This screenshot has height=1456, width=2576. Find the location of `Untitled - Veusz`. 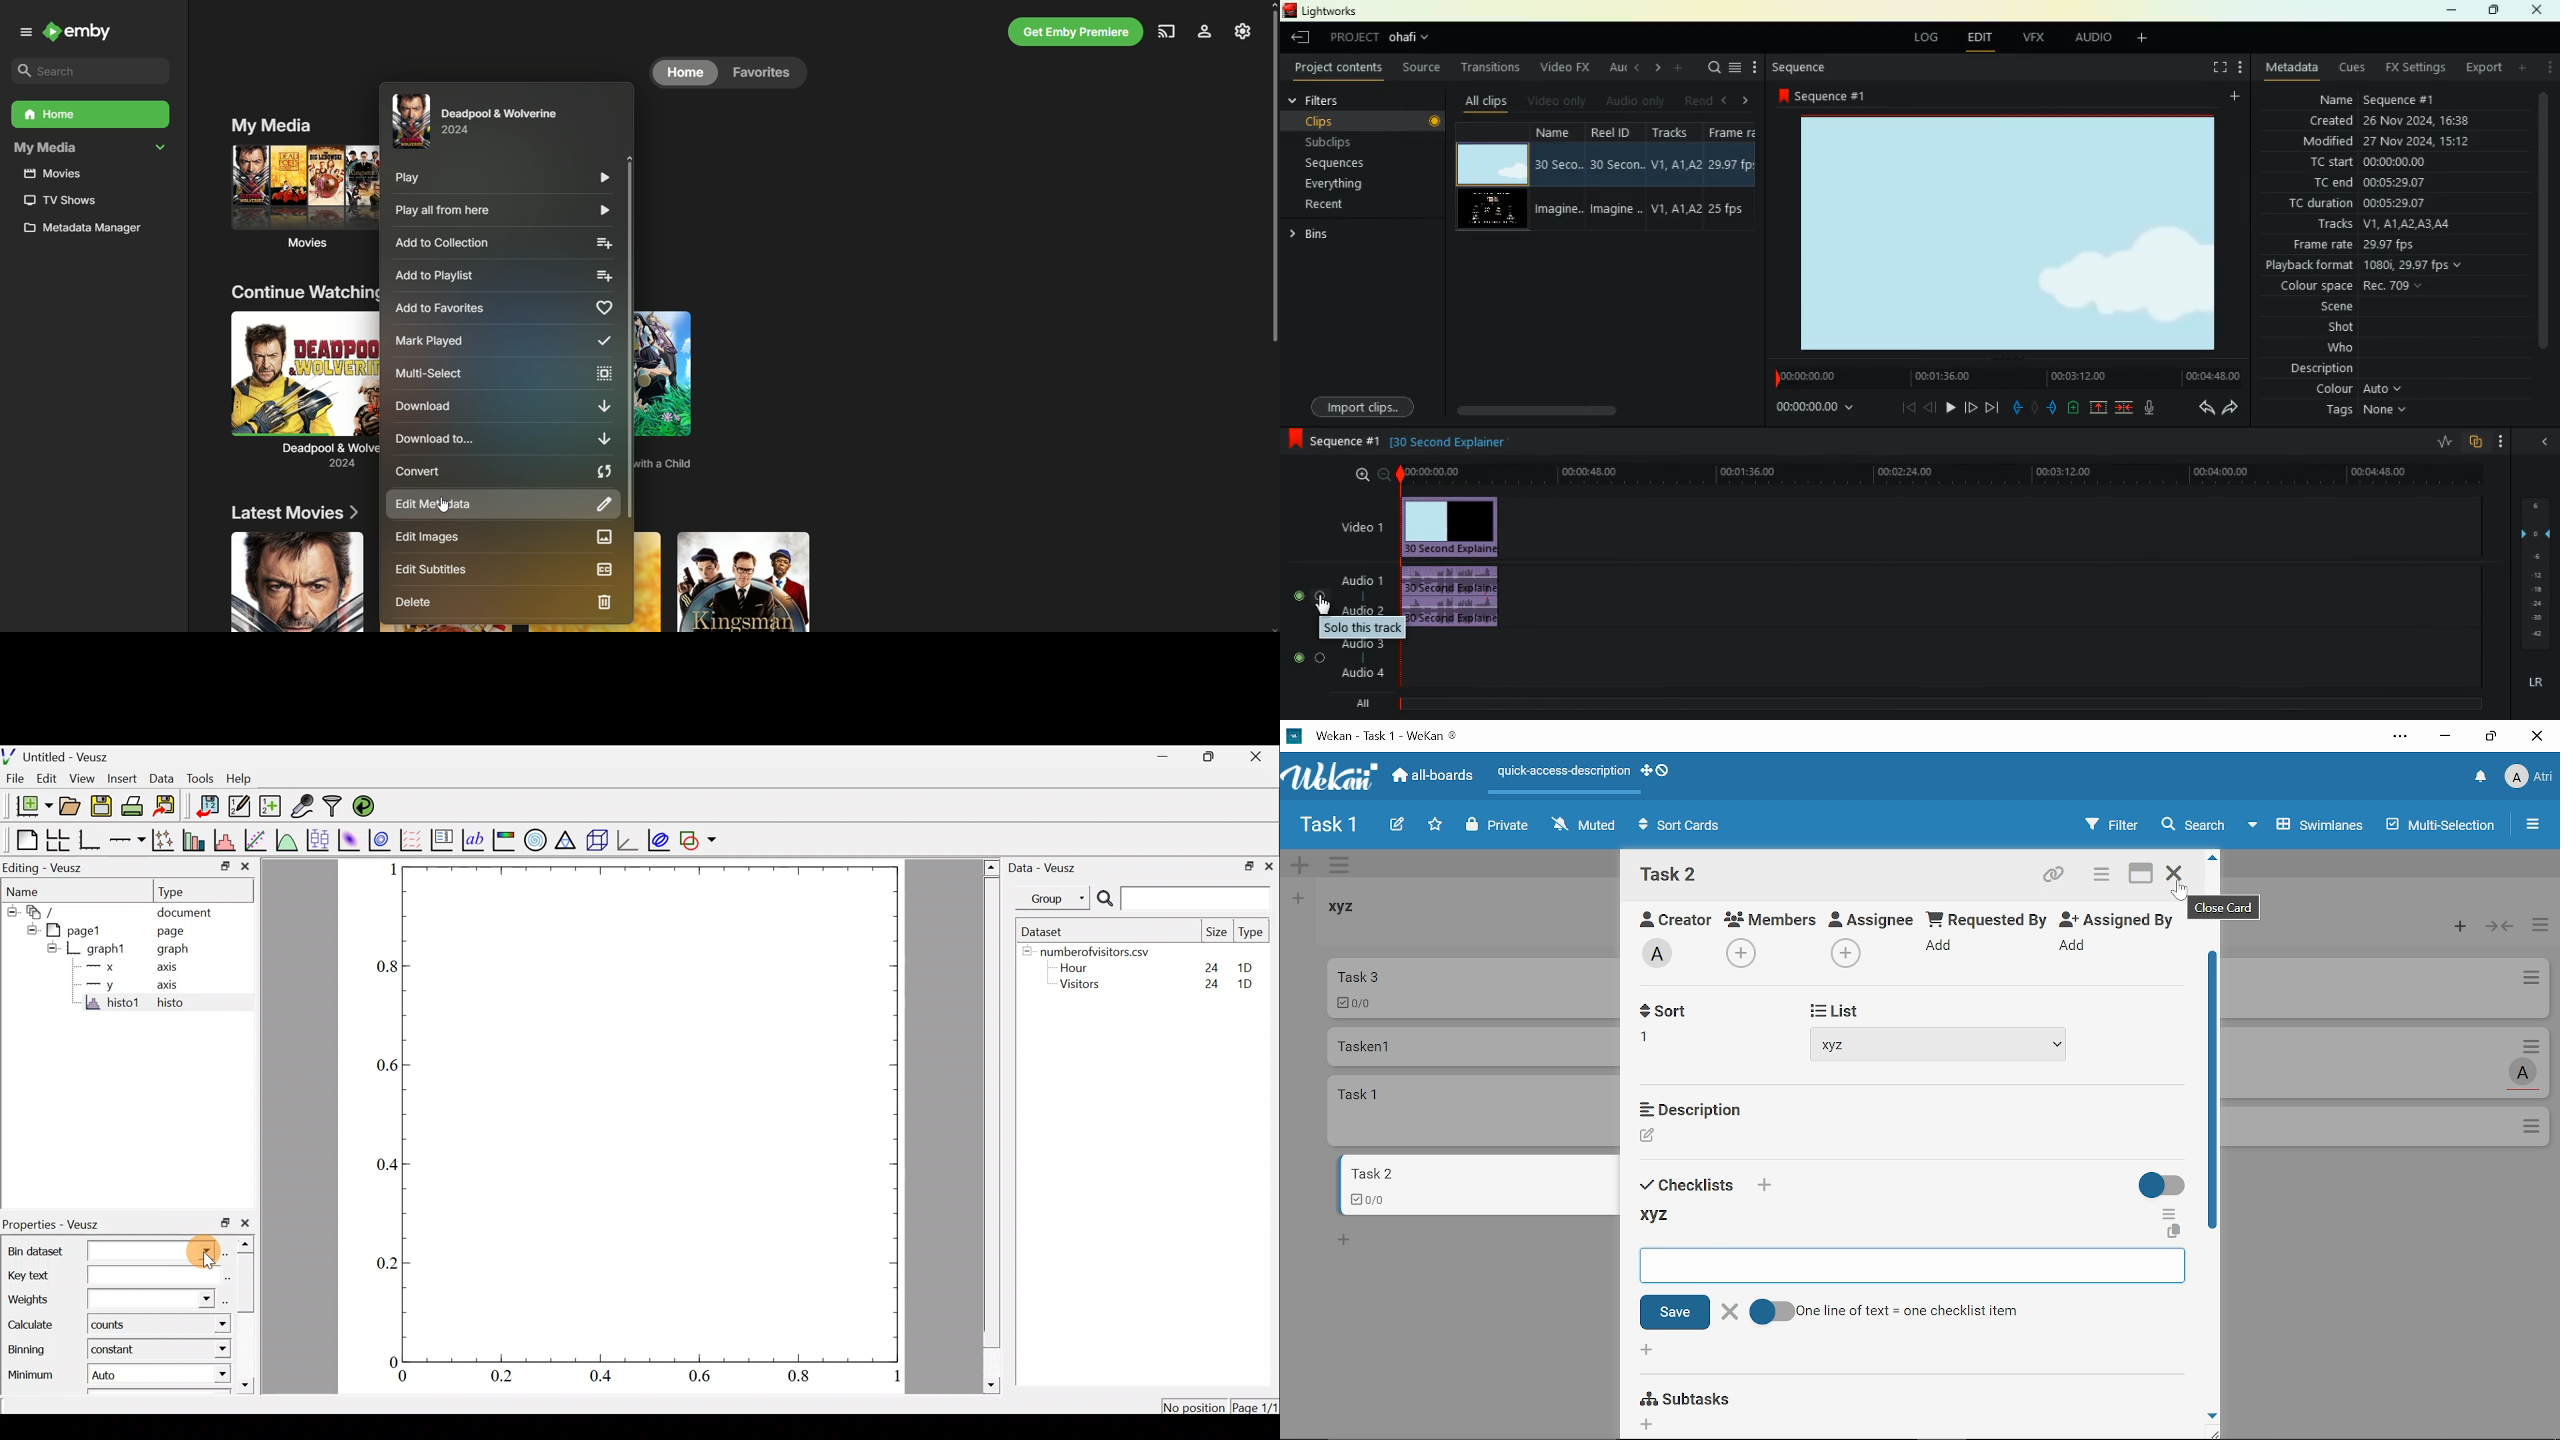

Untitled - Veusz is located at coordinates (59, 755).